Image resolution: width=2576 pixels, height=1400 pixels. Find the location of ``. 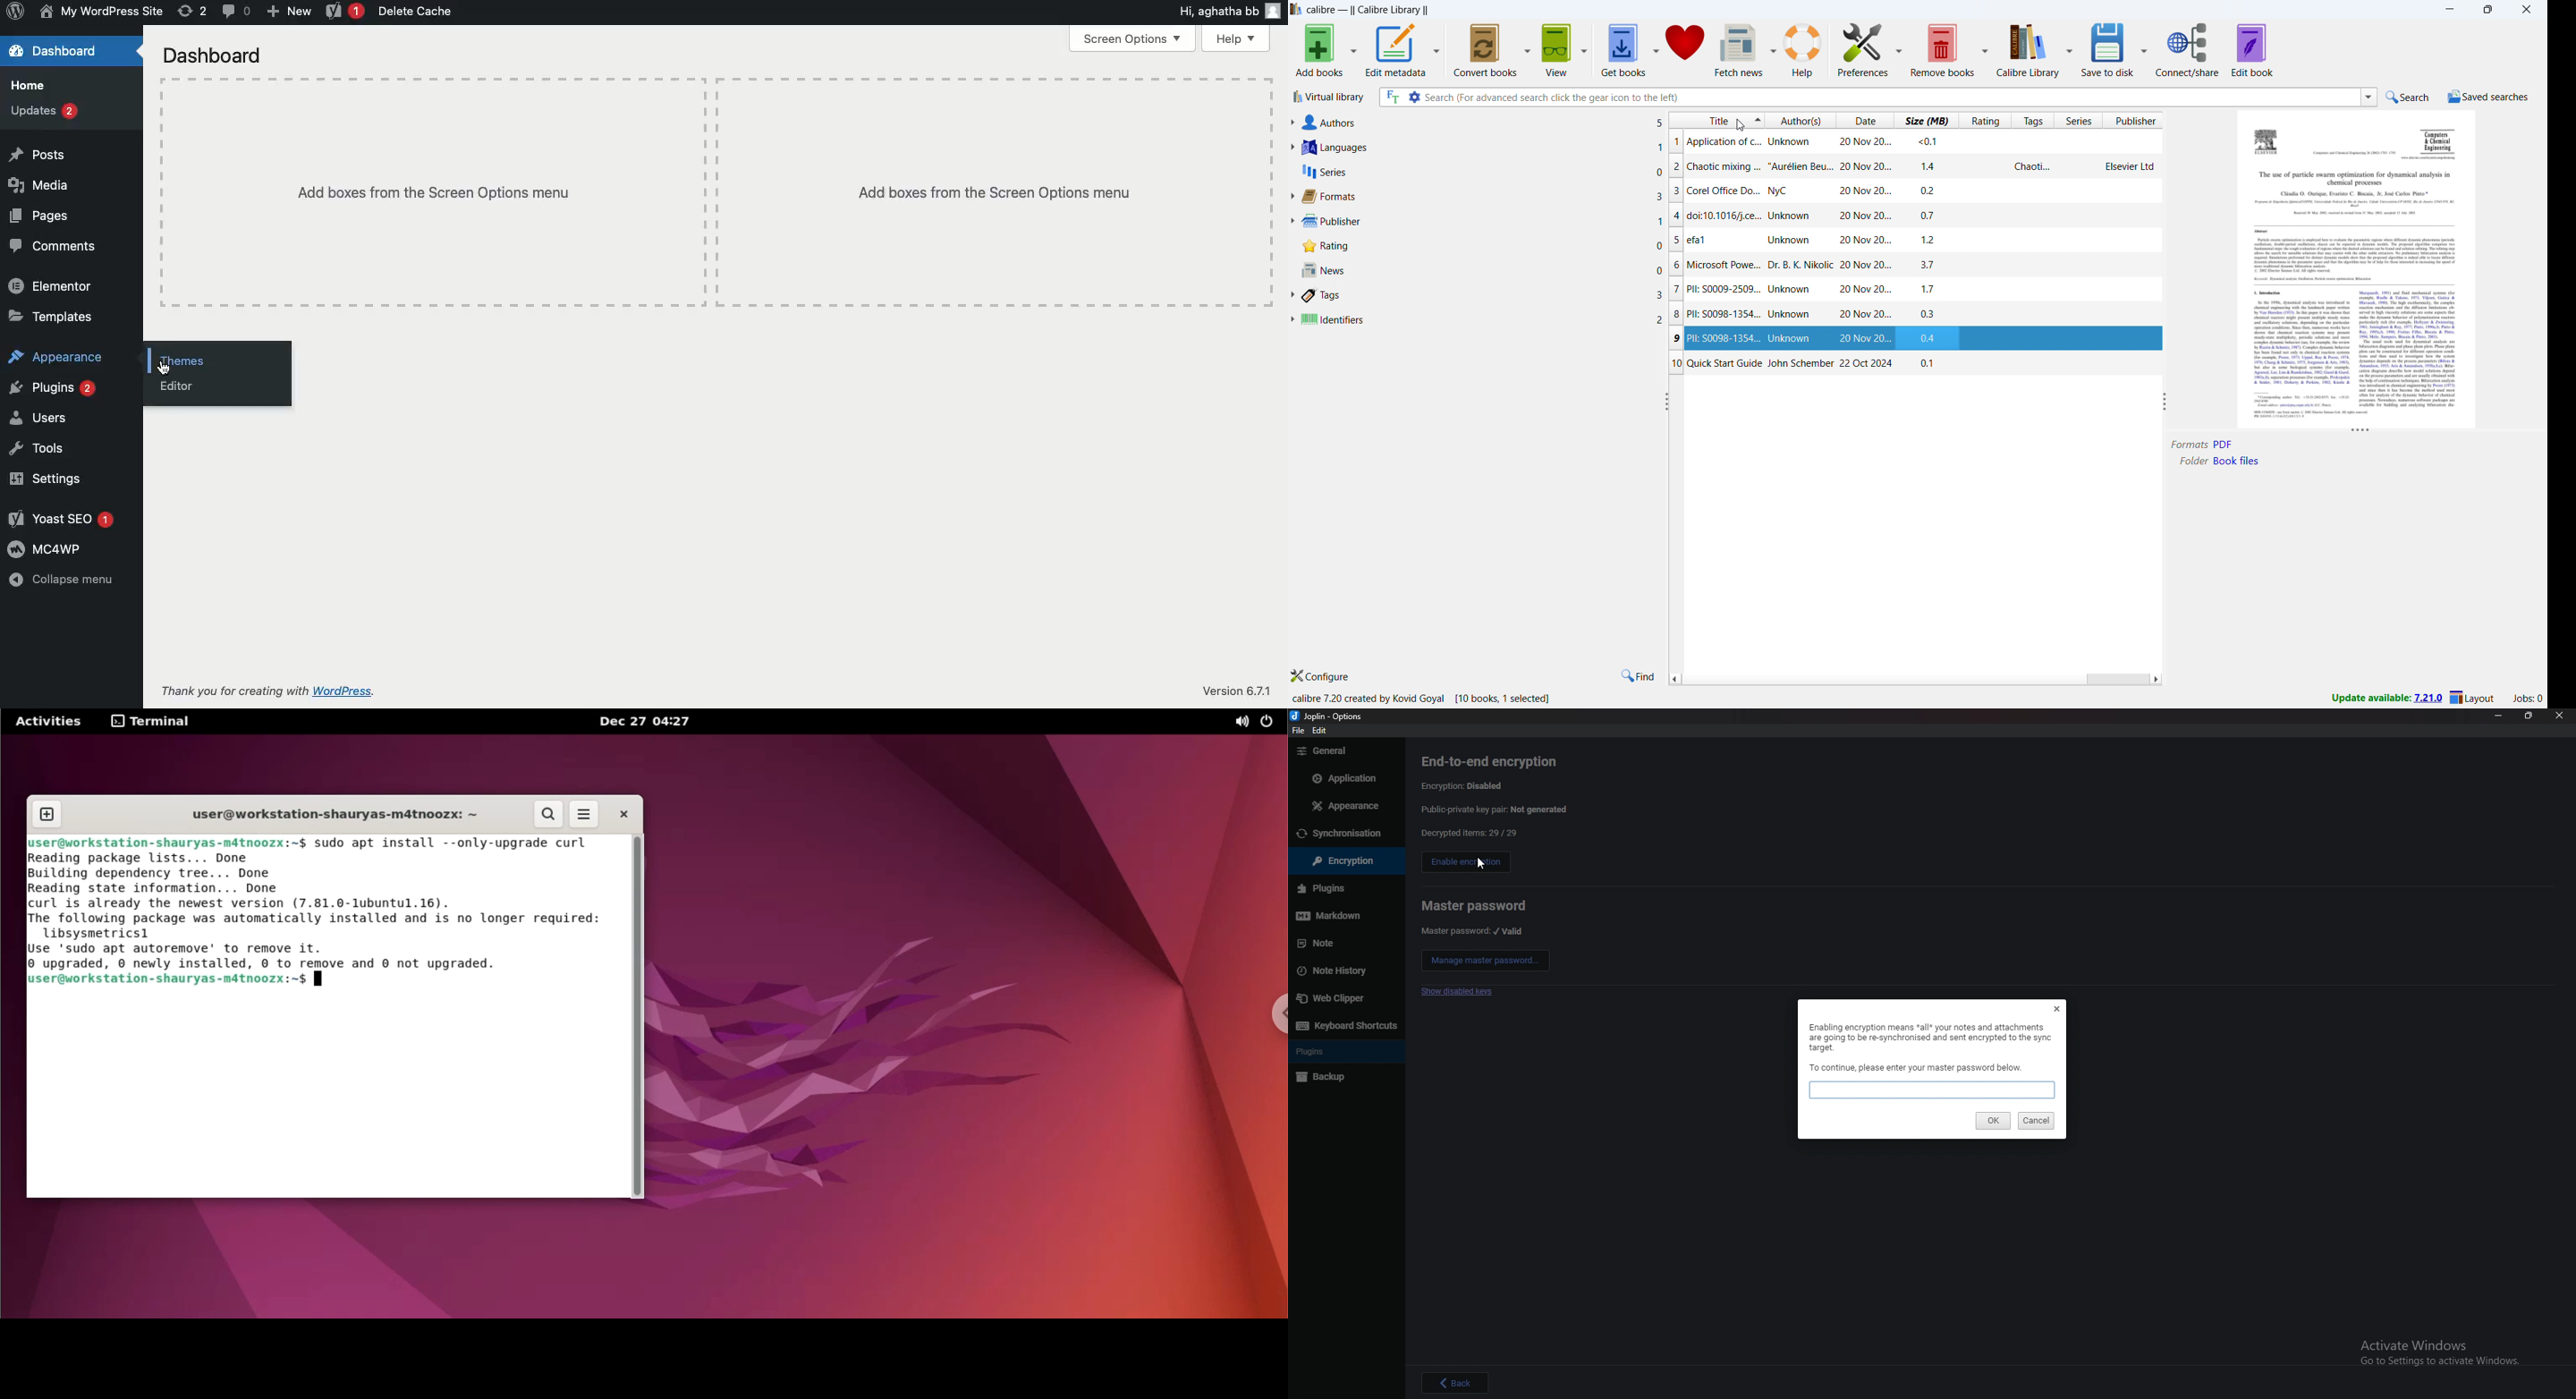

 is located at coordinates (1328, 918).